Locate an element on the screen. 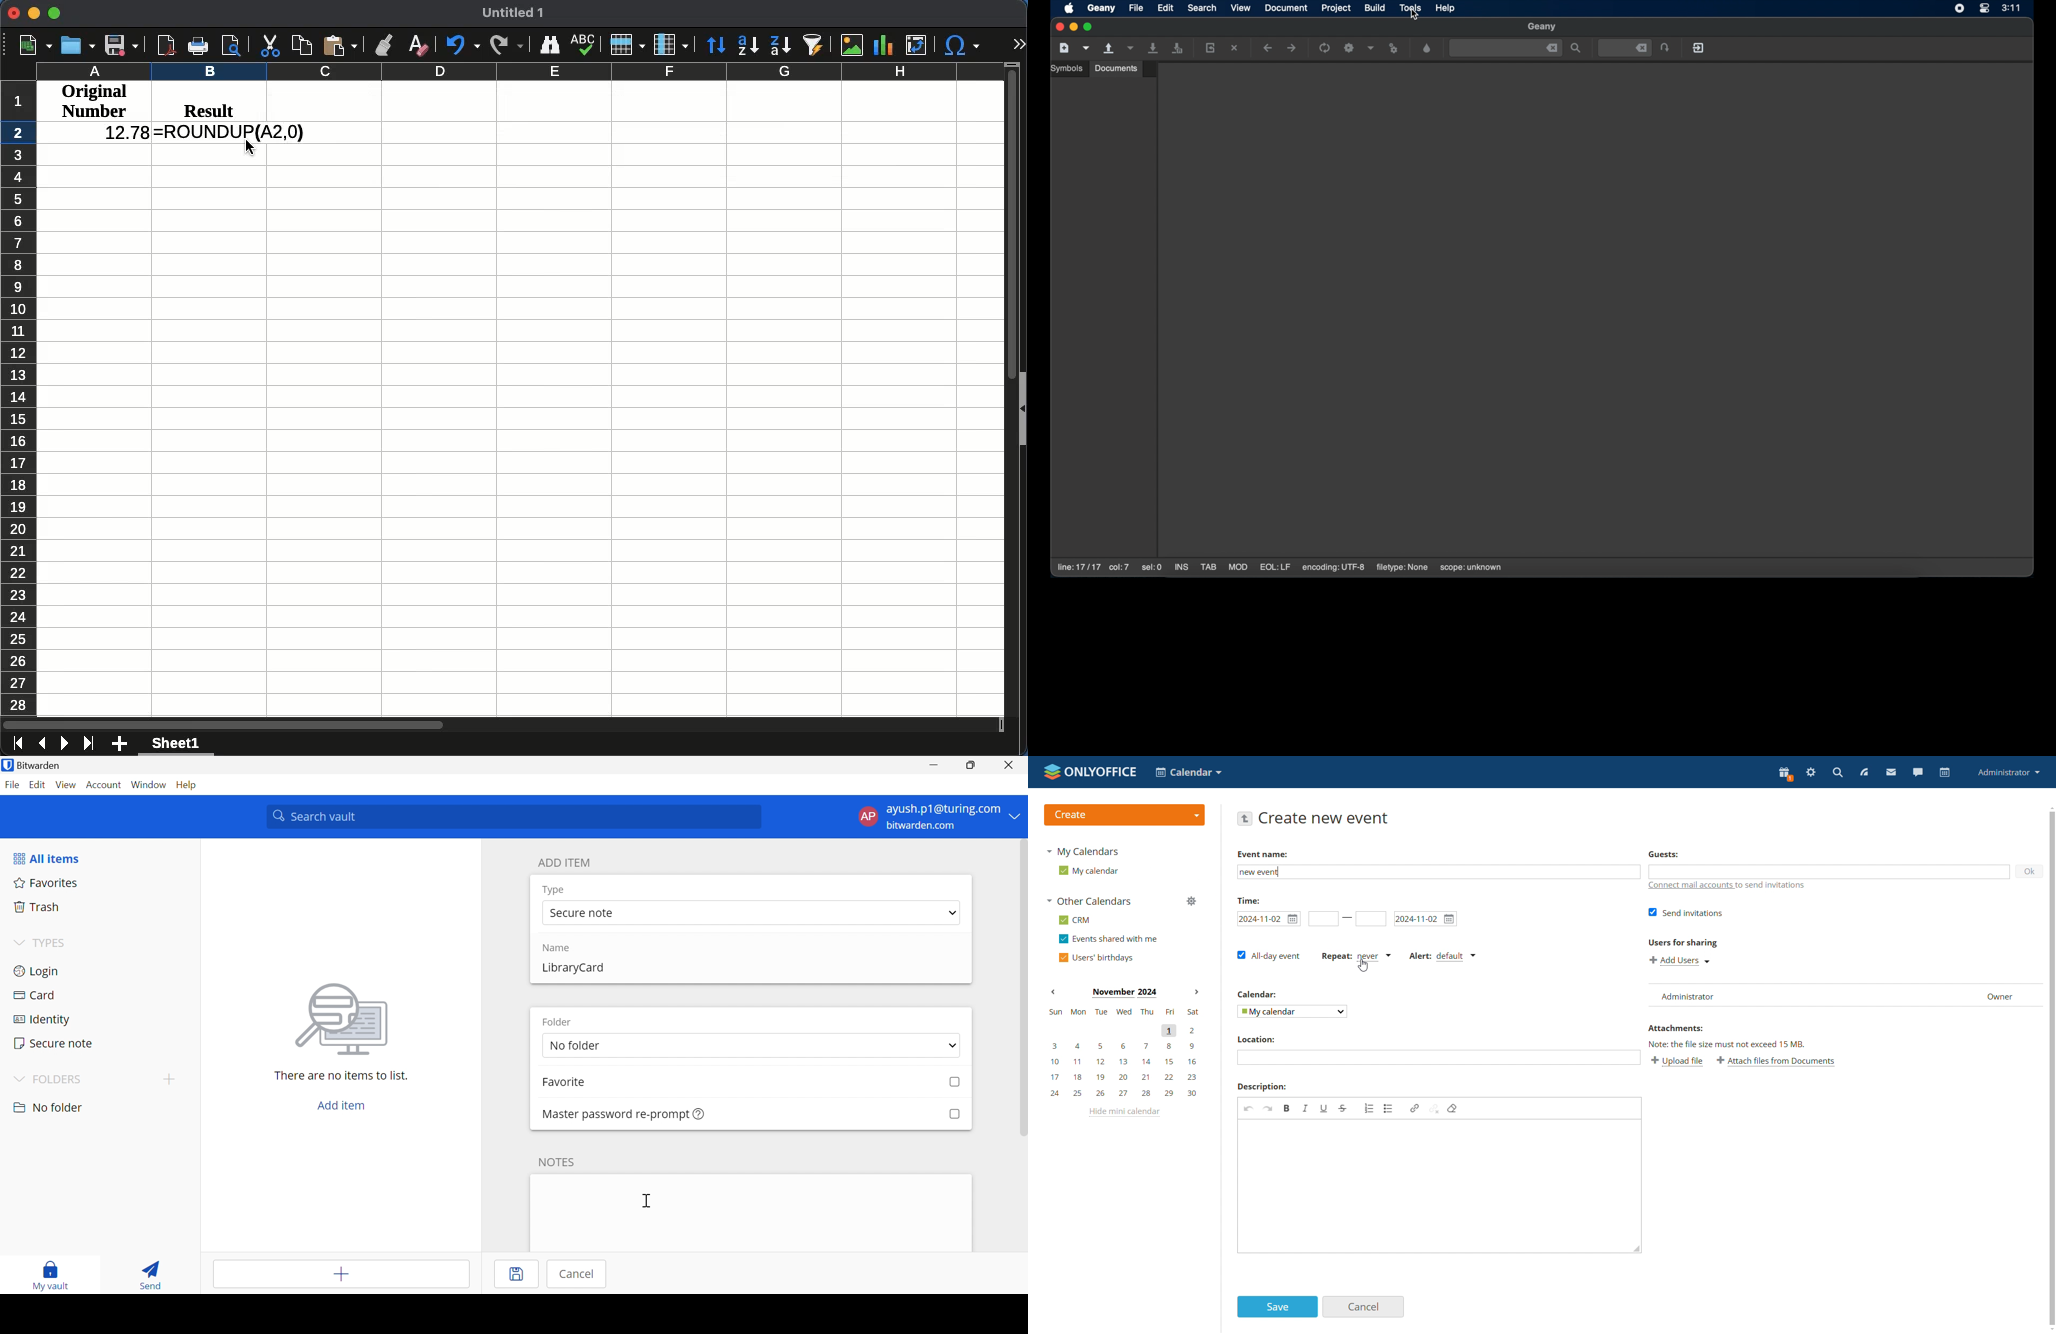 Image resolution: width=2072 pixels, height=1344 pixels. image is located at coordinates (342, 1019).